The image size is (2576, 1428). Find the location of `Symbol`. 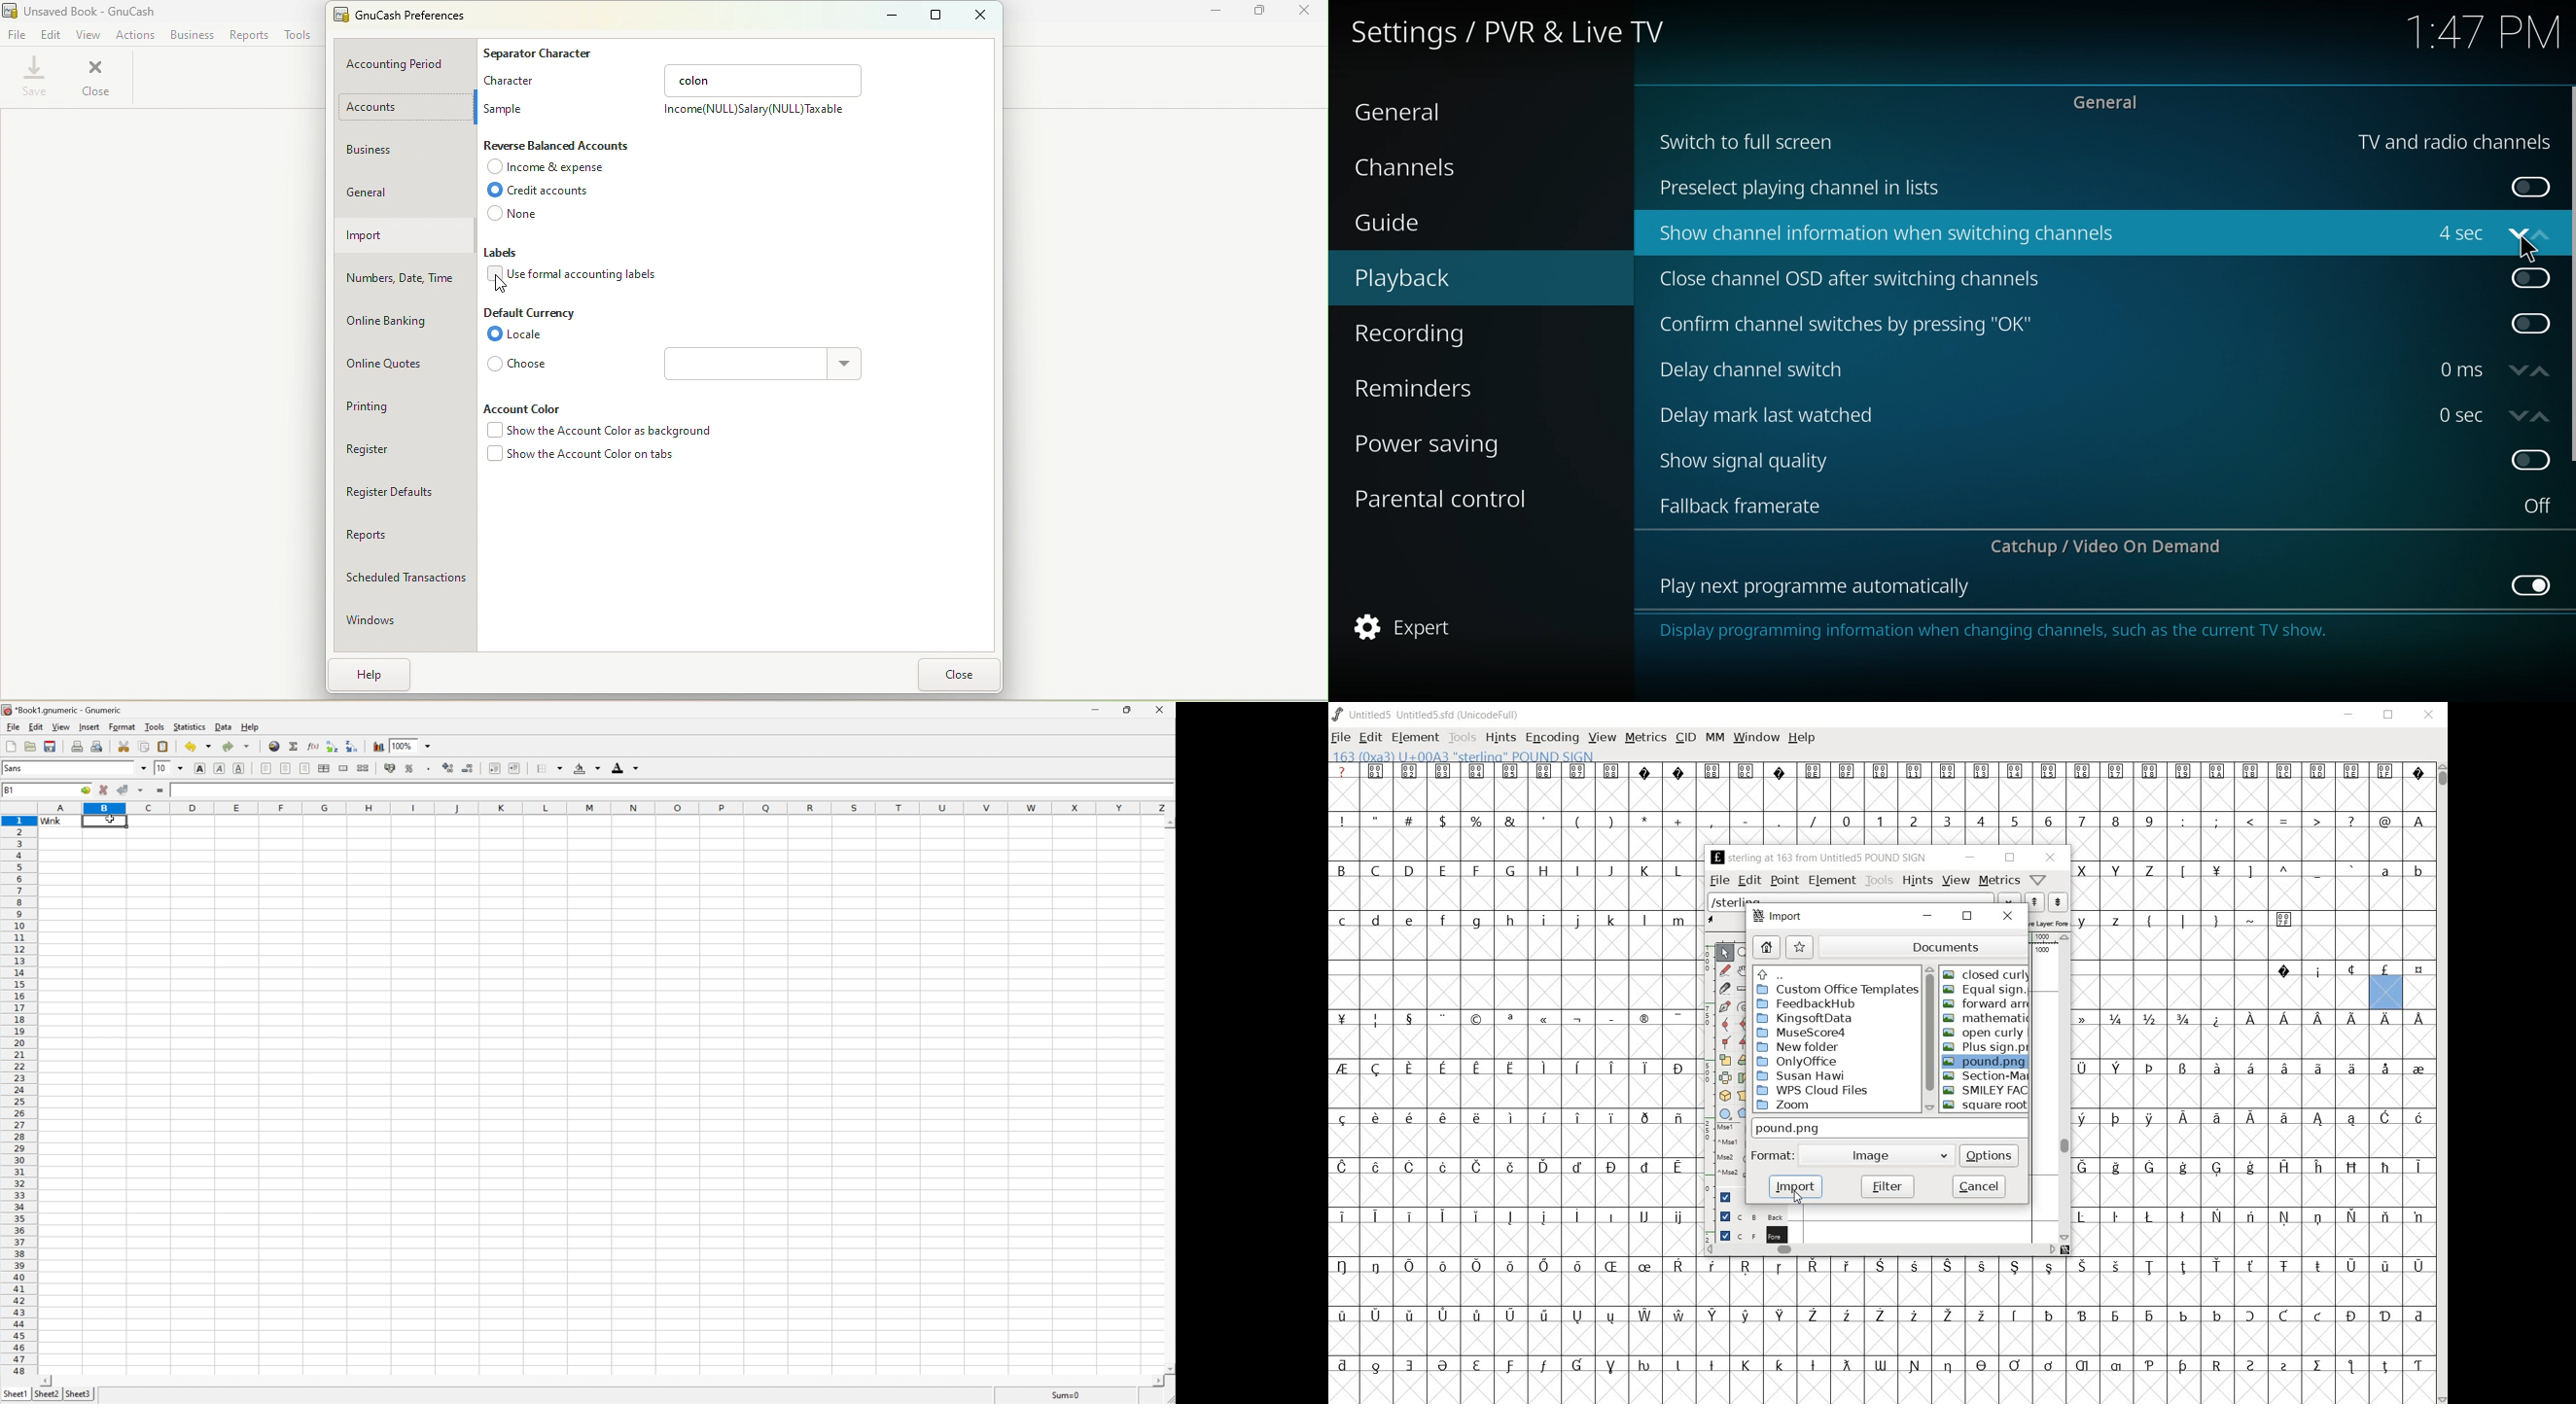

Symbol is located at coordinates (2050, 1315).